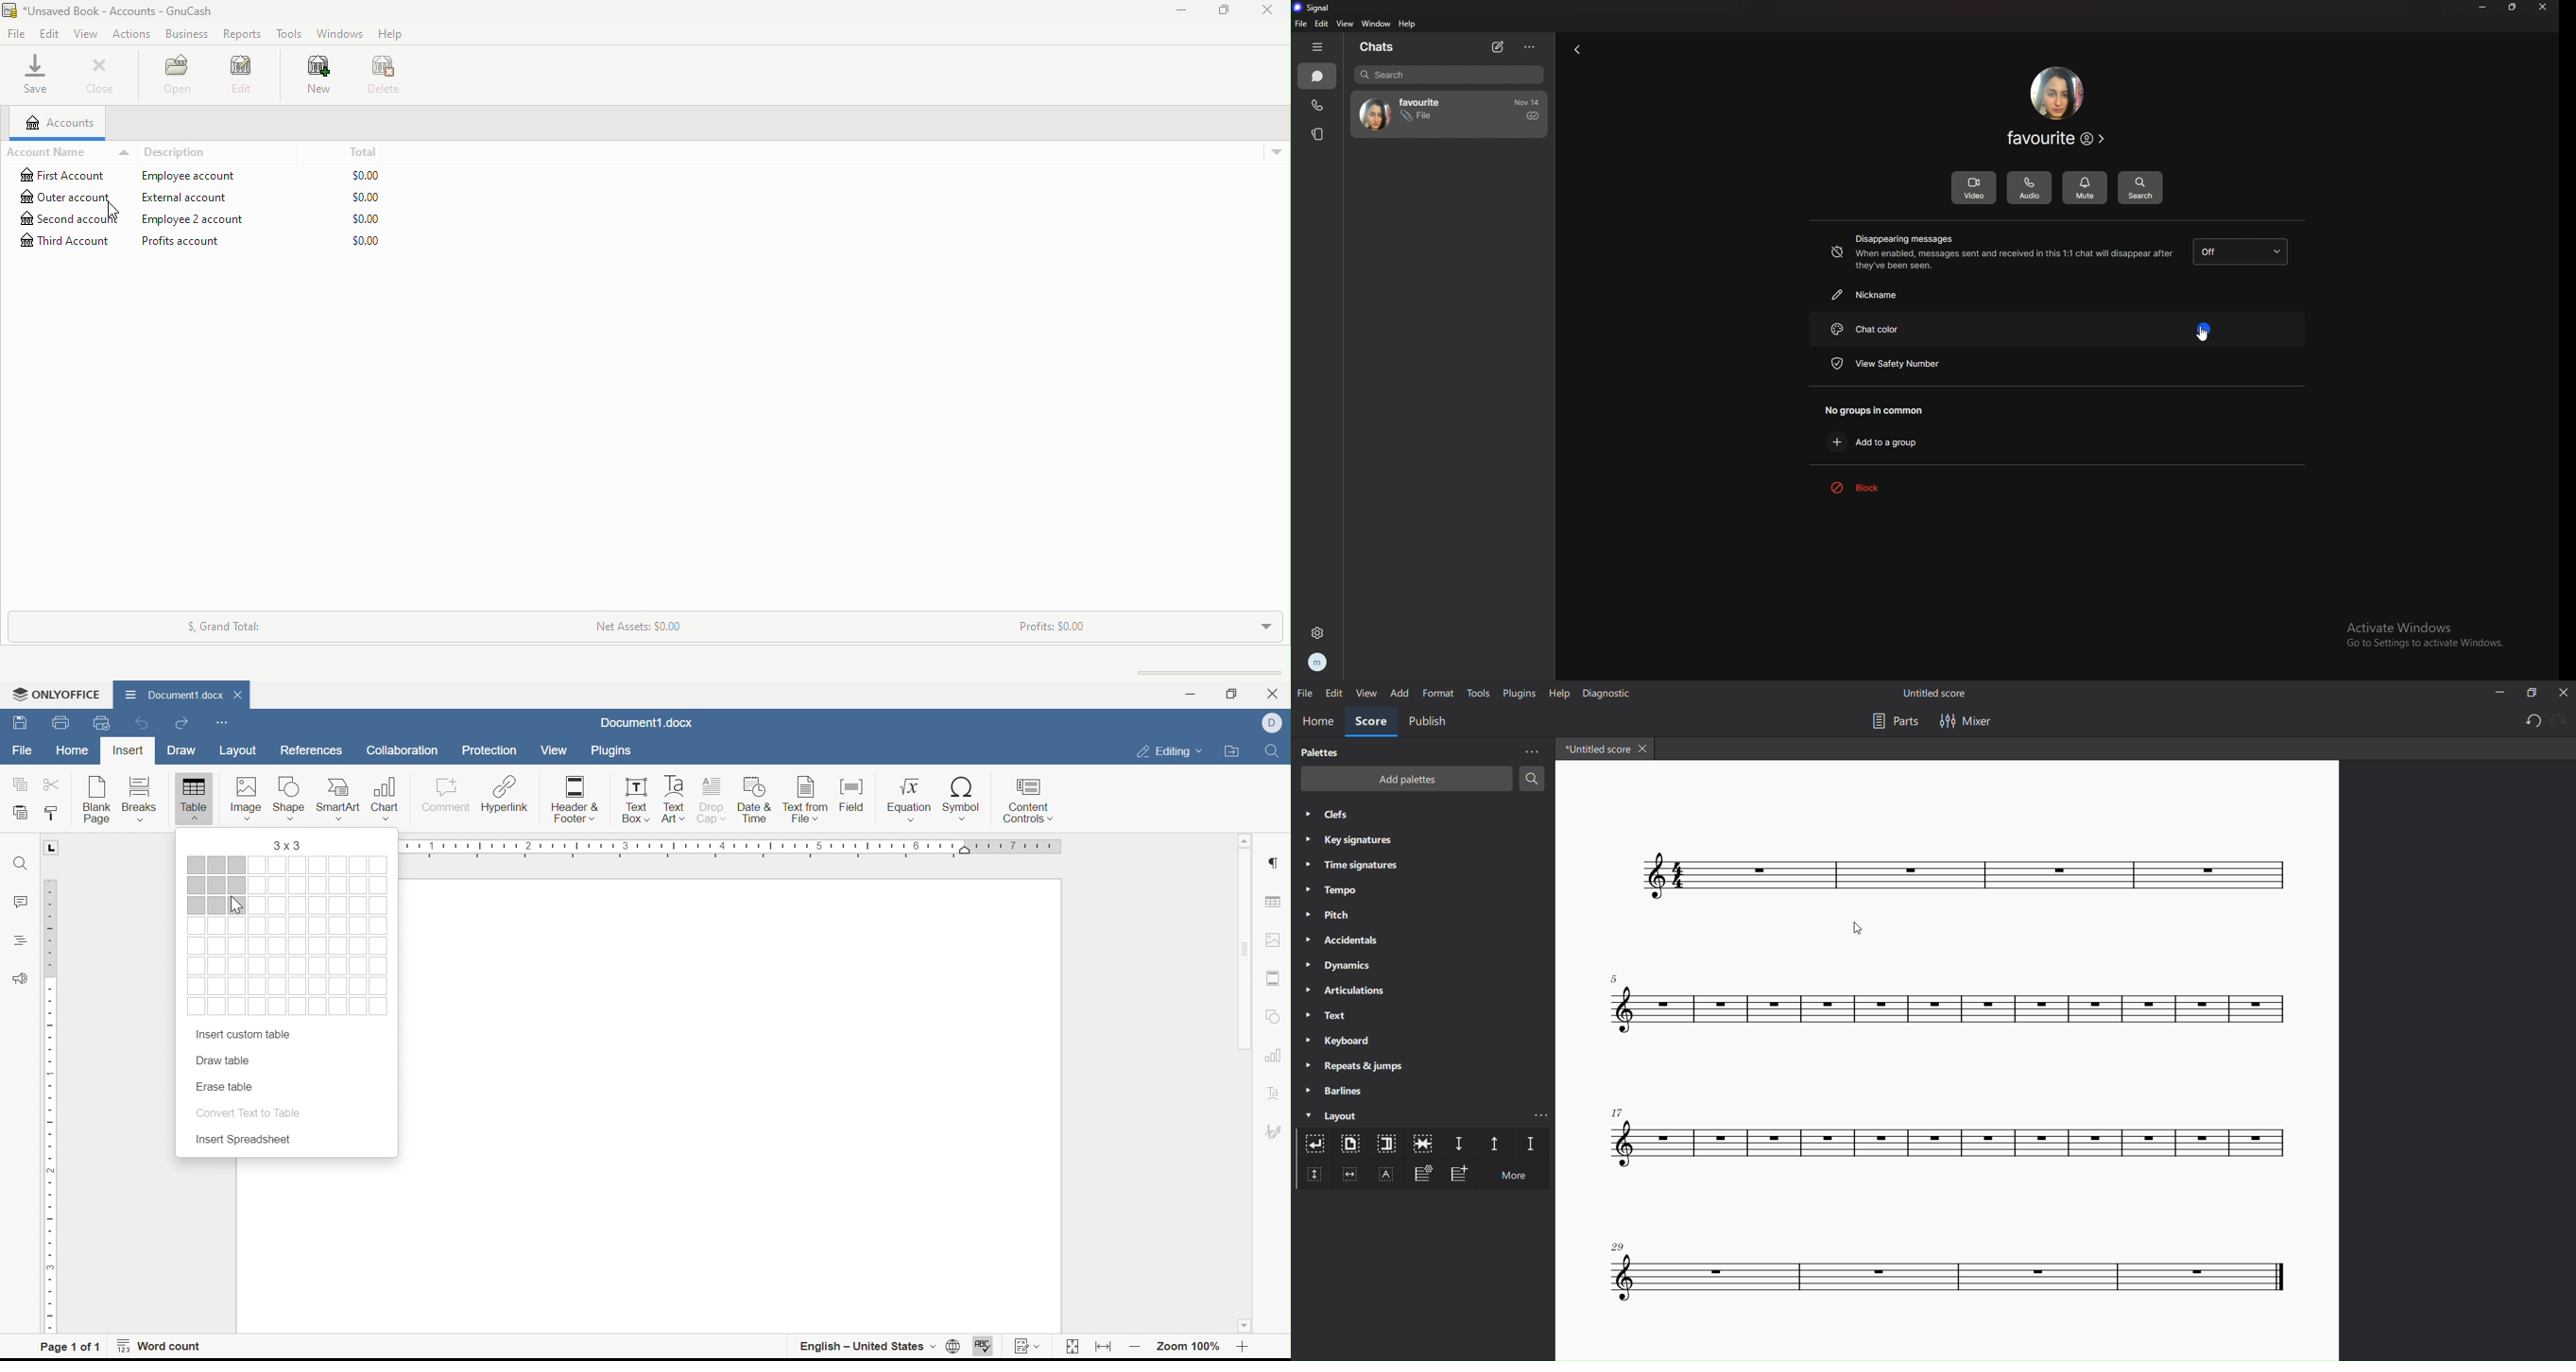  Describe the element at coordinates (867, 1346) in the screenshot. I see `English - United States` at that location.